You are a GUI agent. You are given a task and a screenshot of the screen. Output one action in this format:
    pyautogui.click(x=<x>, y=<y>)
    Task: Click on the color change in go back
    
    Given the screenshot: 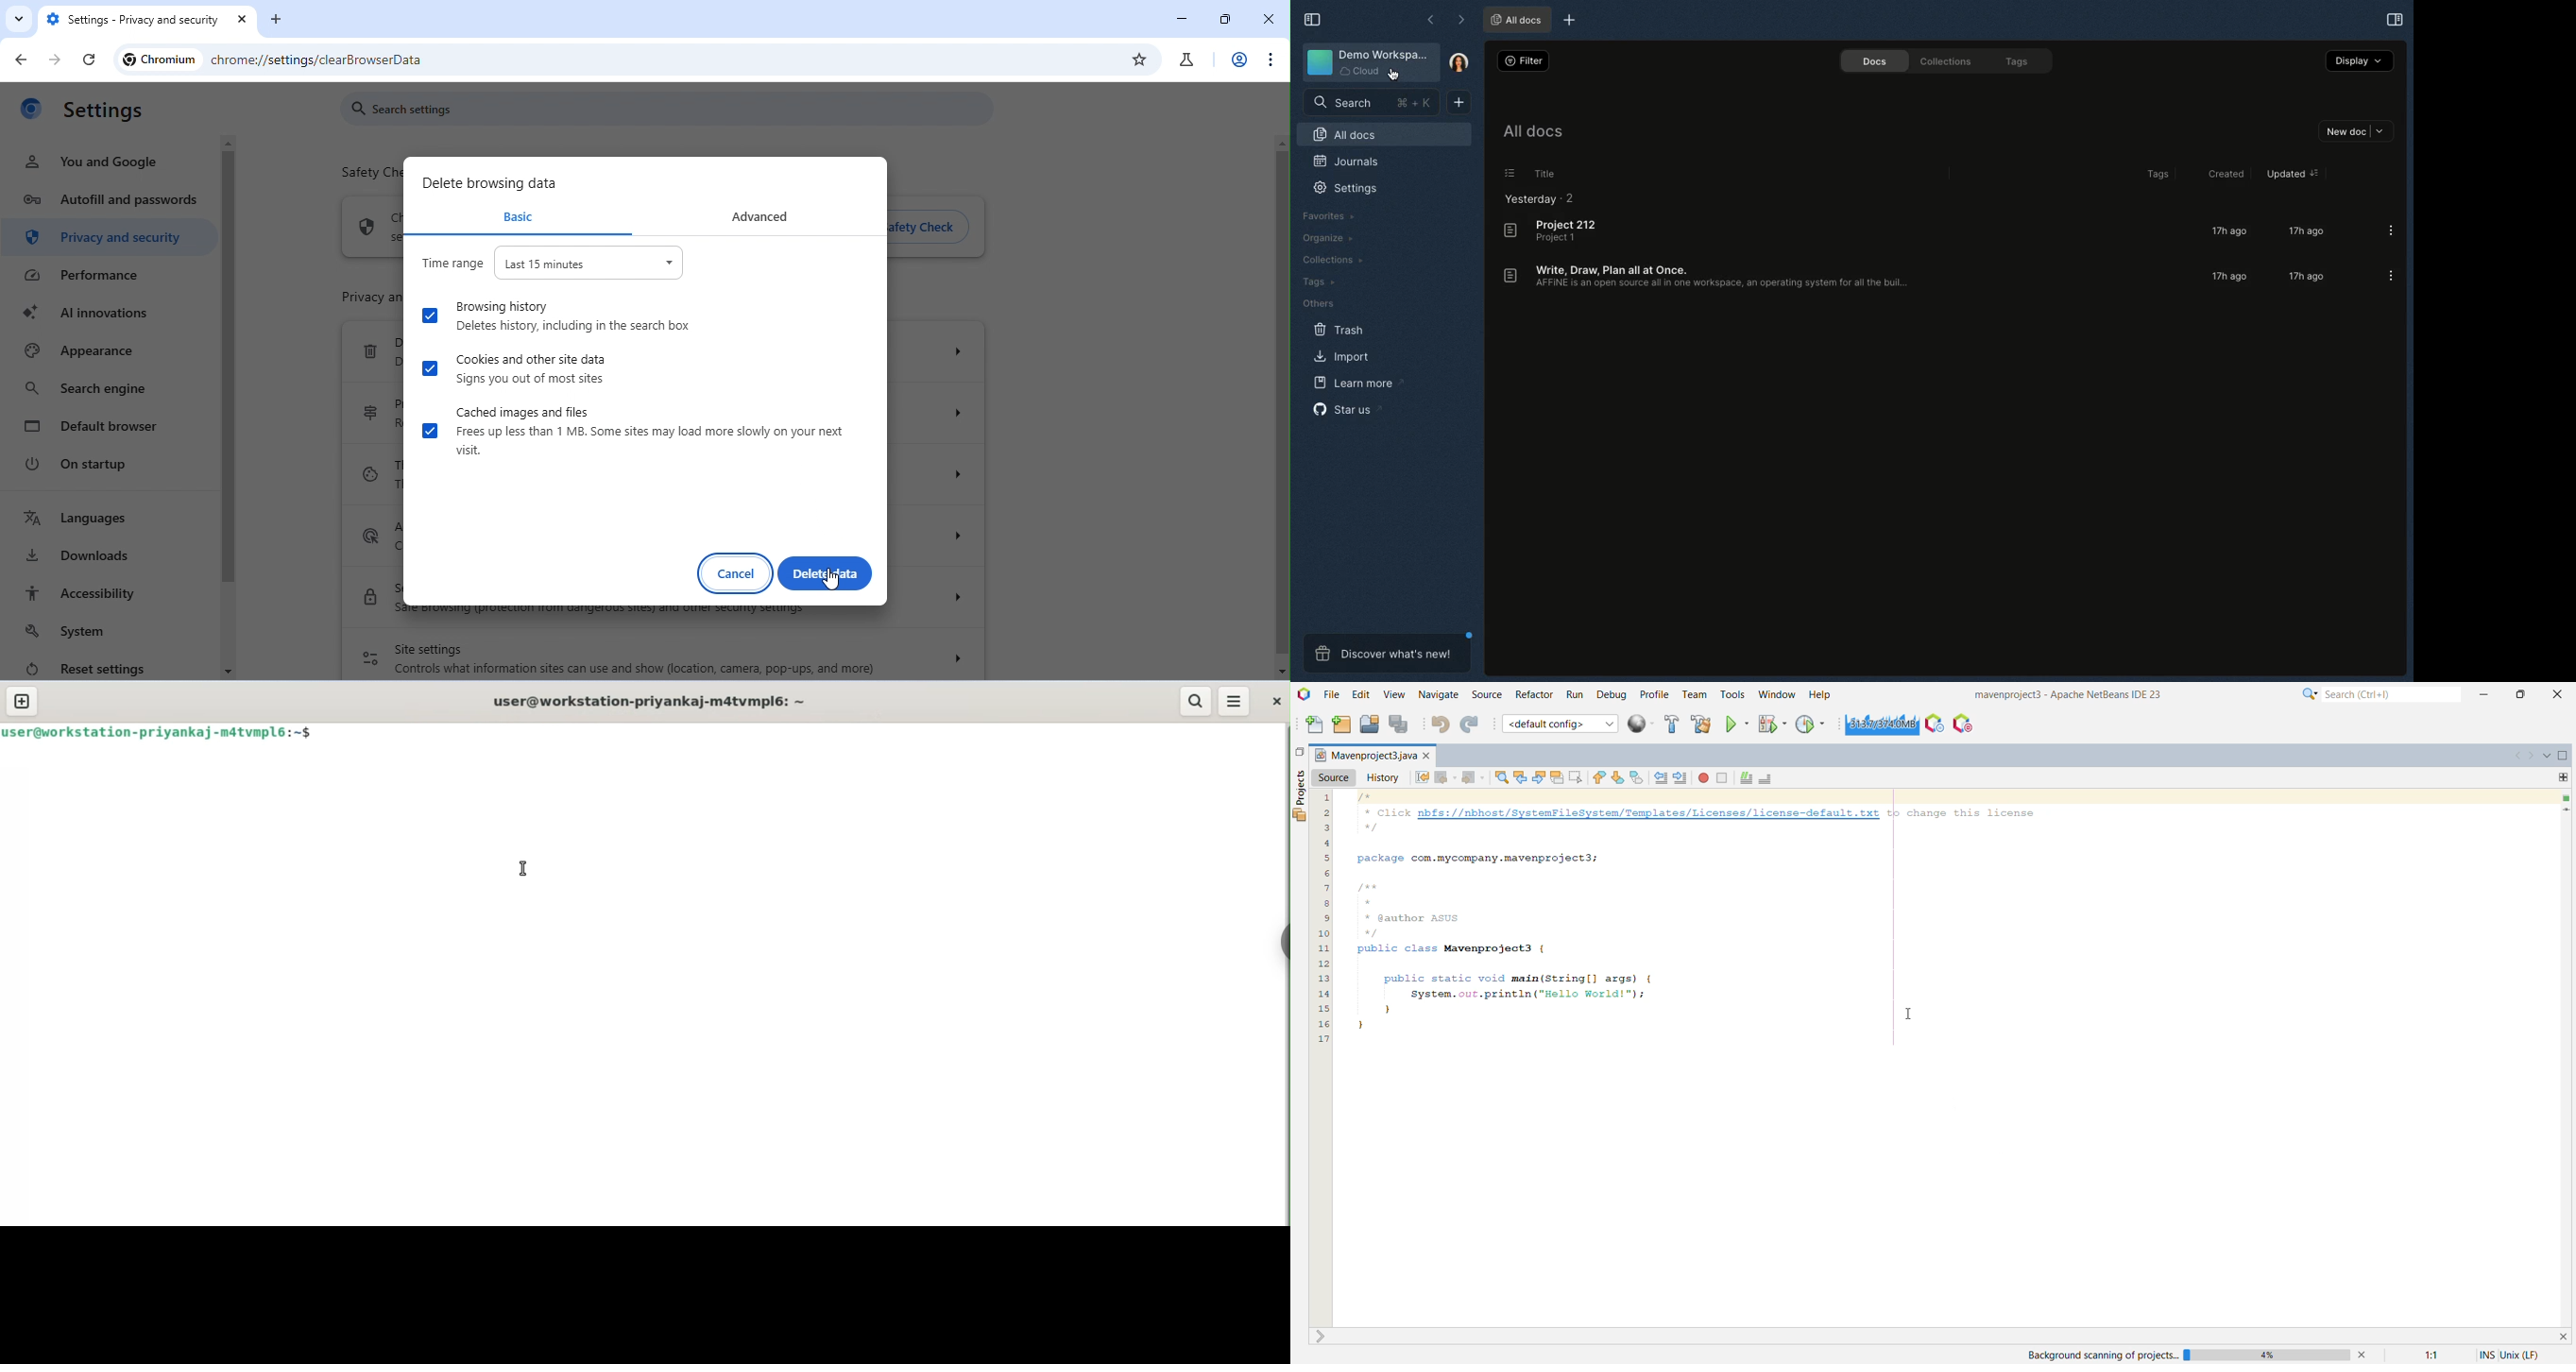 What is the action you would take?
    pyautogui.click(x=25, y=58)
    